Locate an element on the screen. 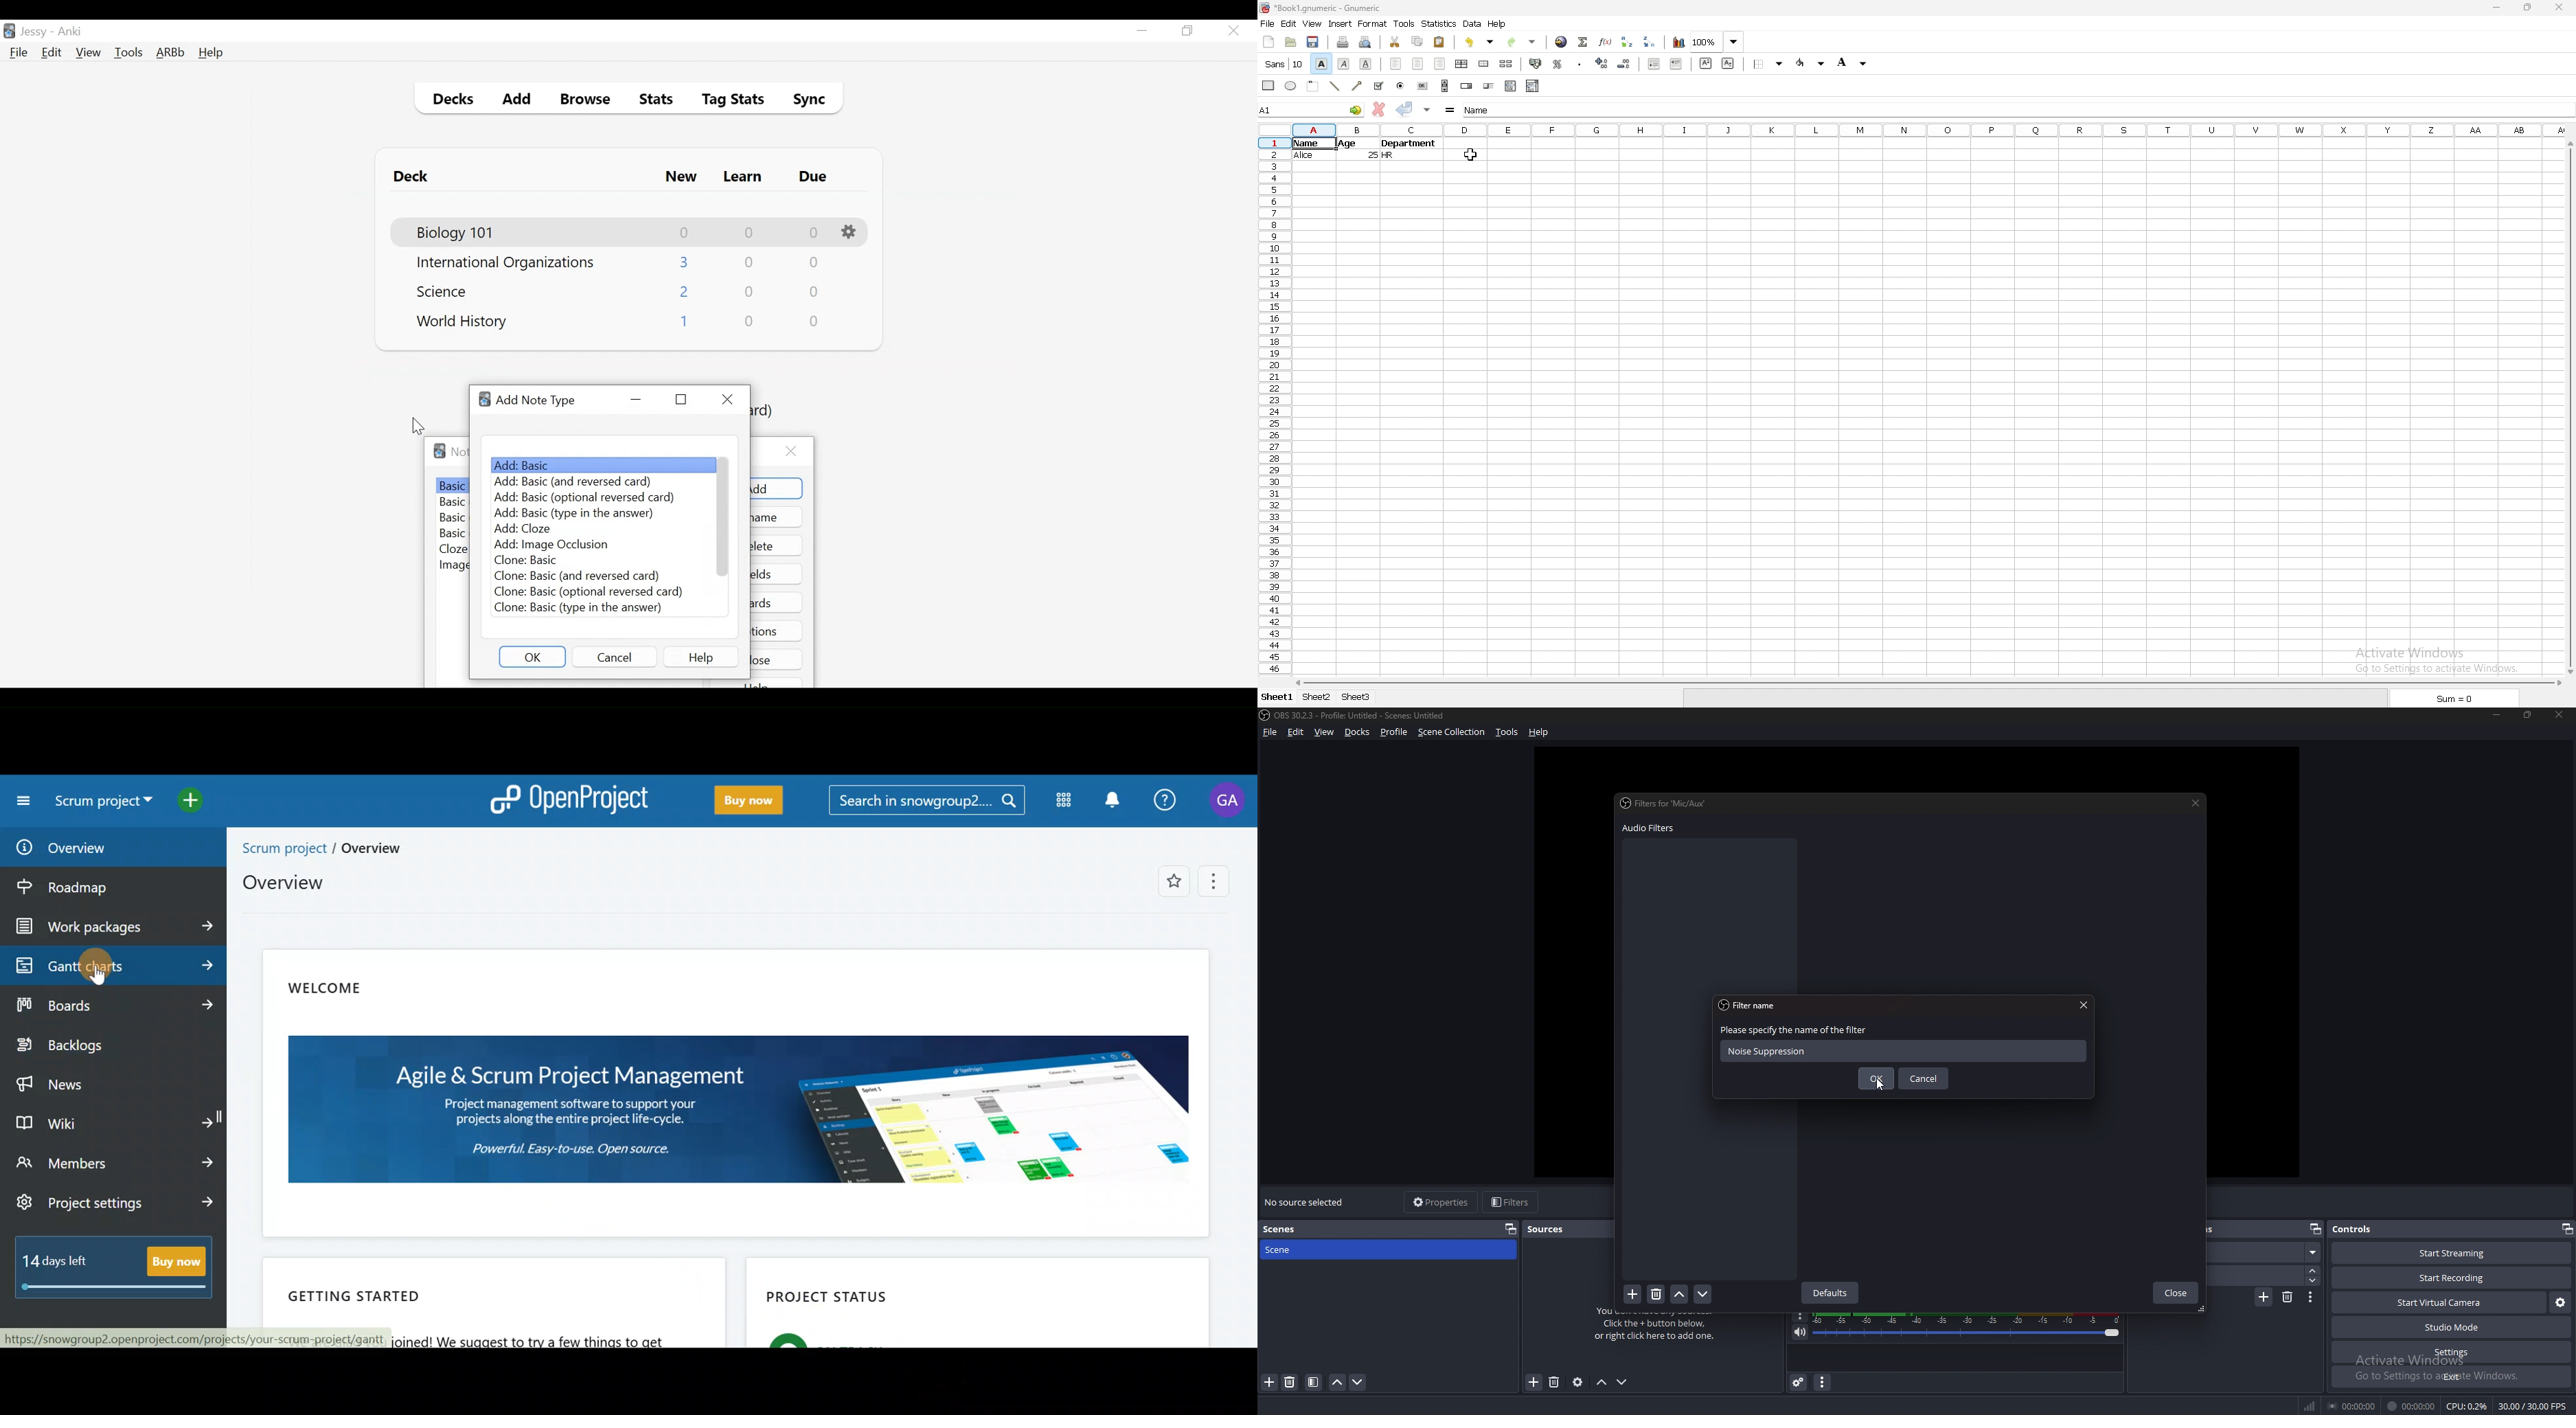  clone: Basic is located at coordinates (532, 559).